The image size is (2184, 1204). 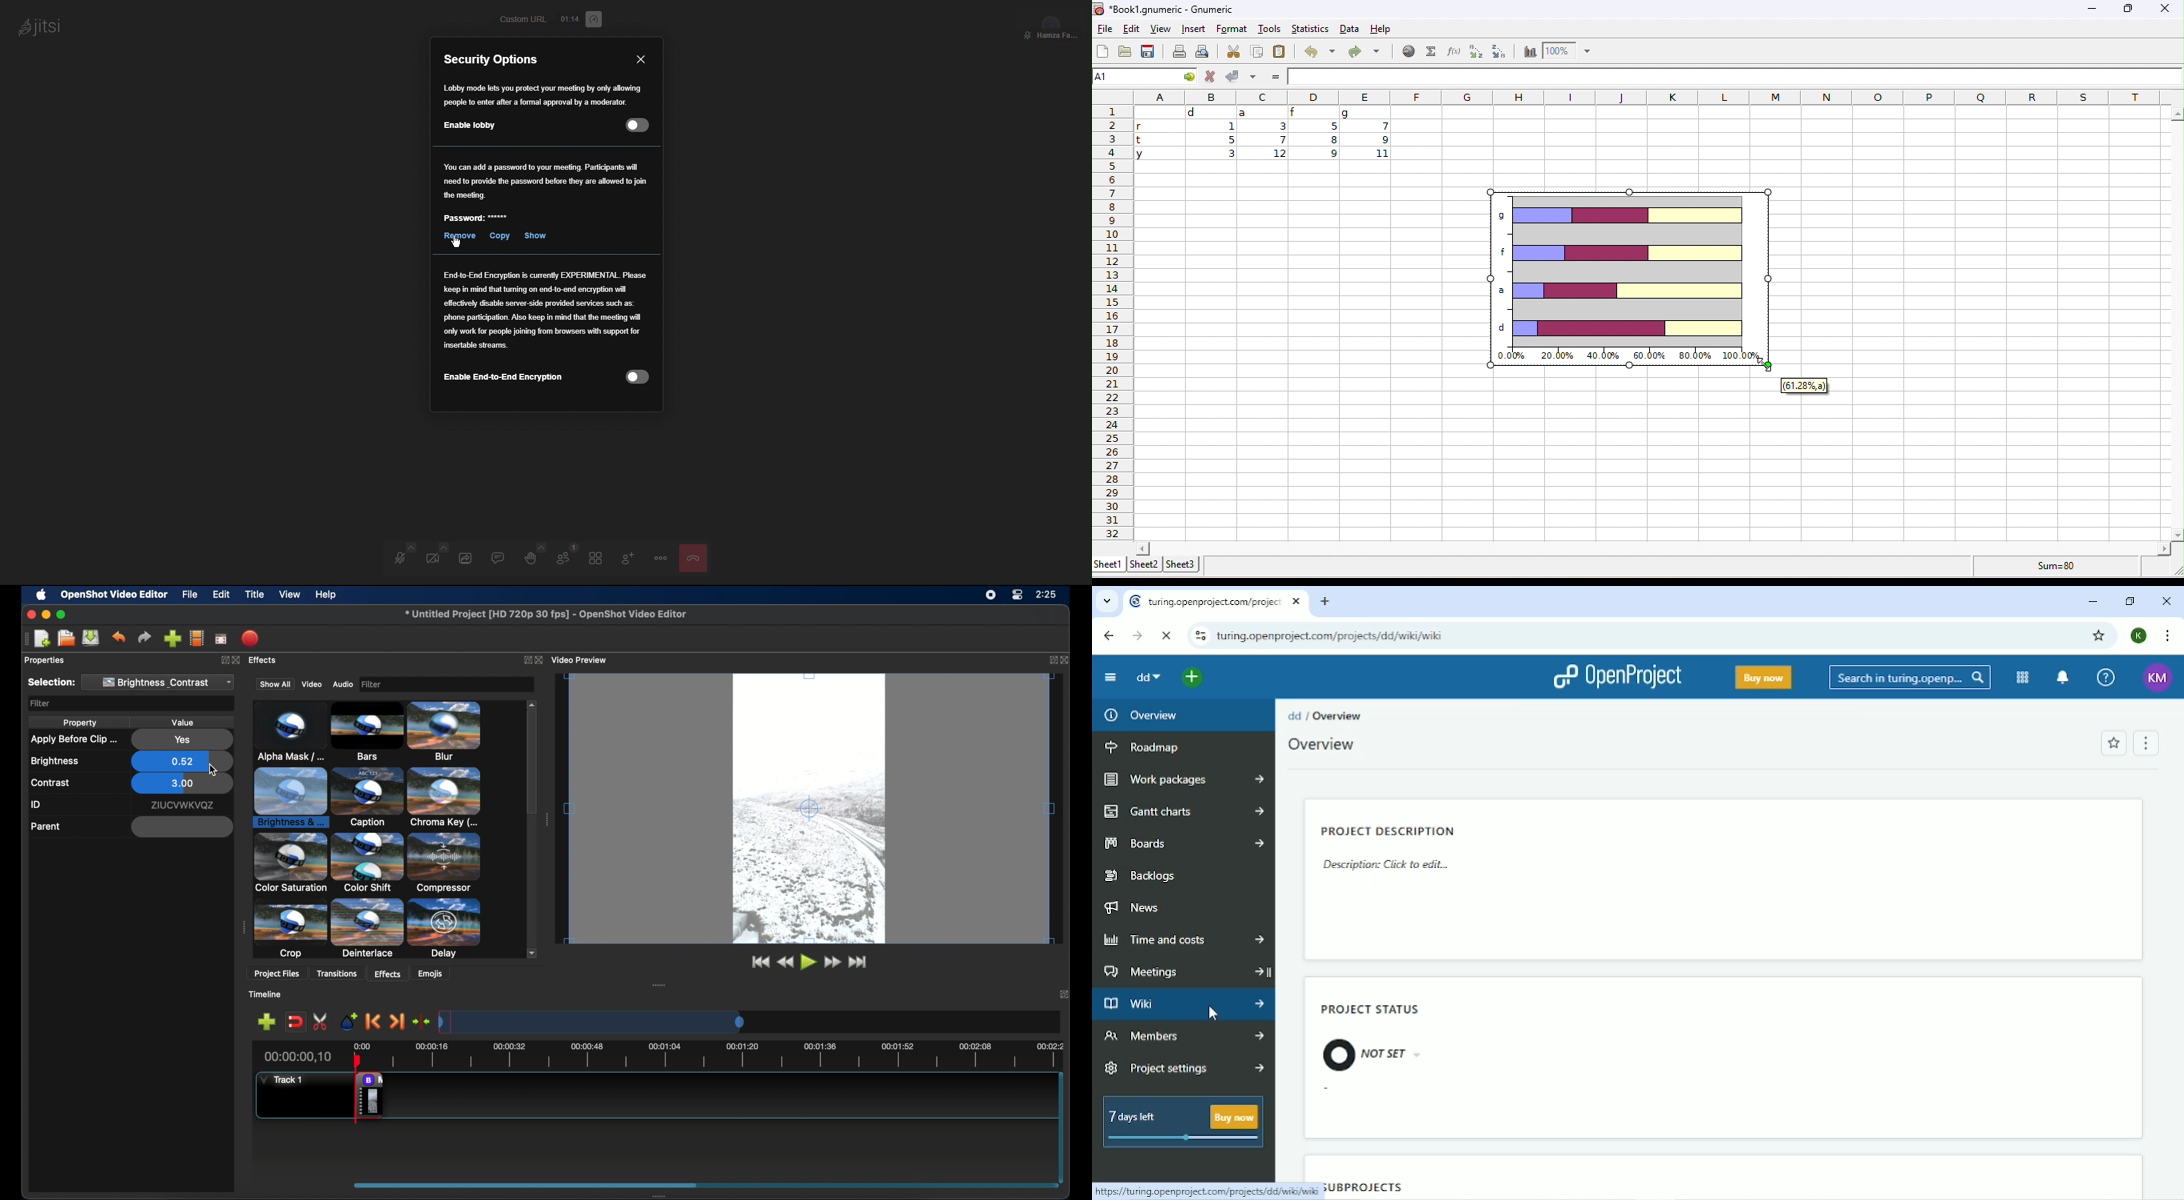 I want to click on select function, so click(x=1430, y=51).